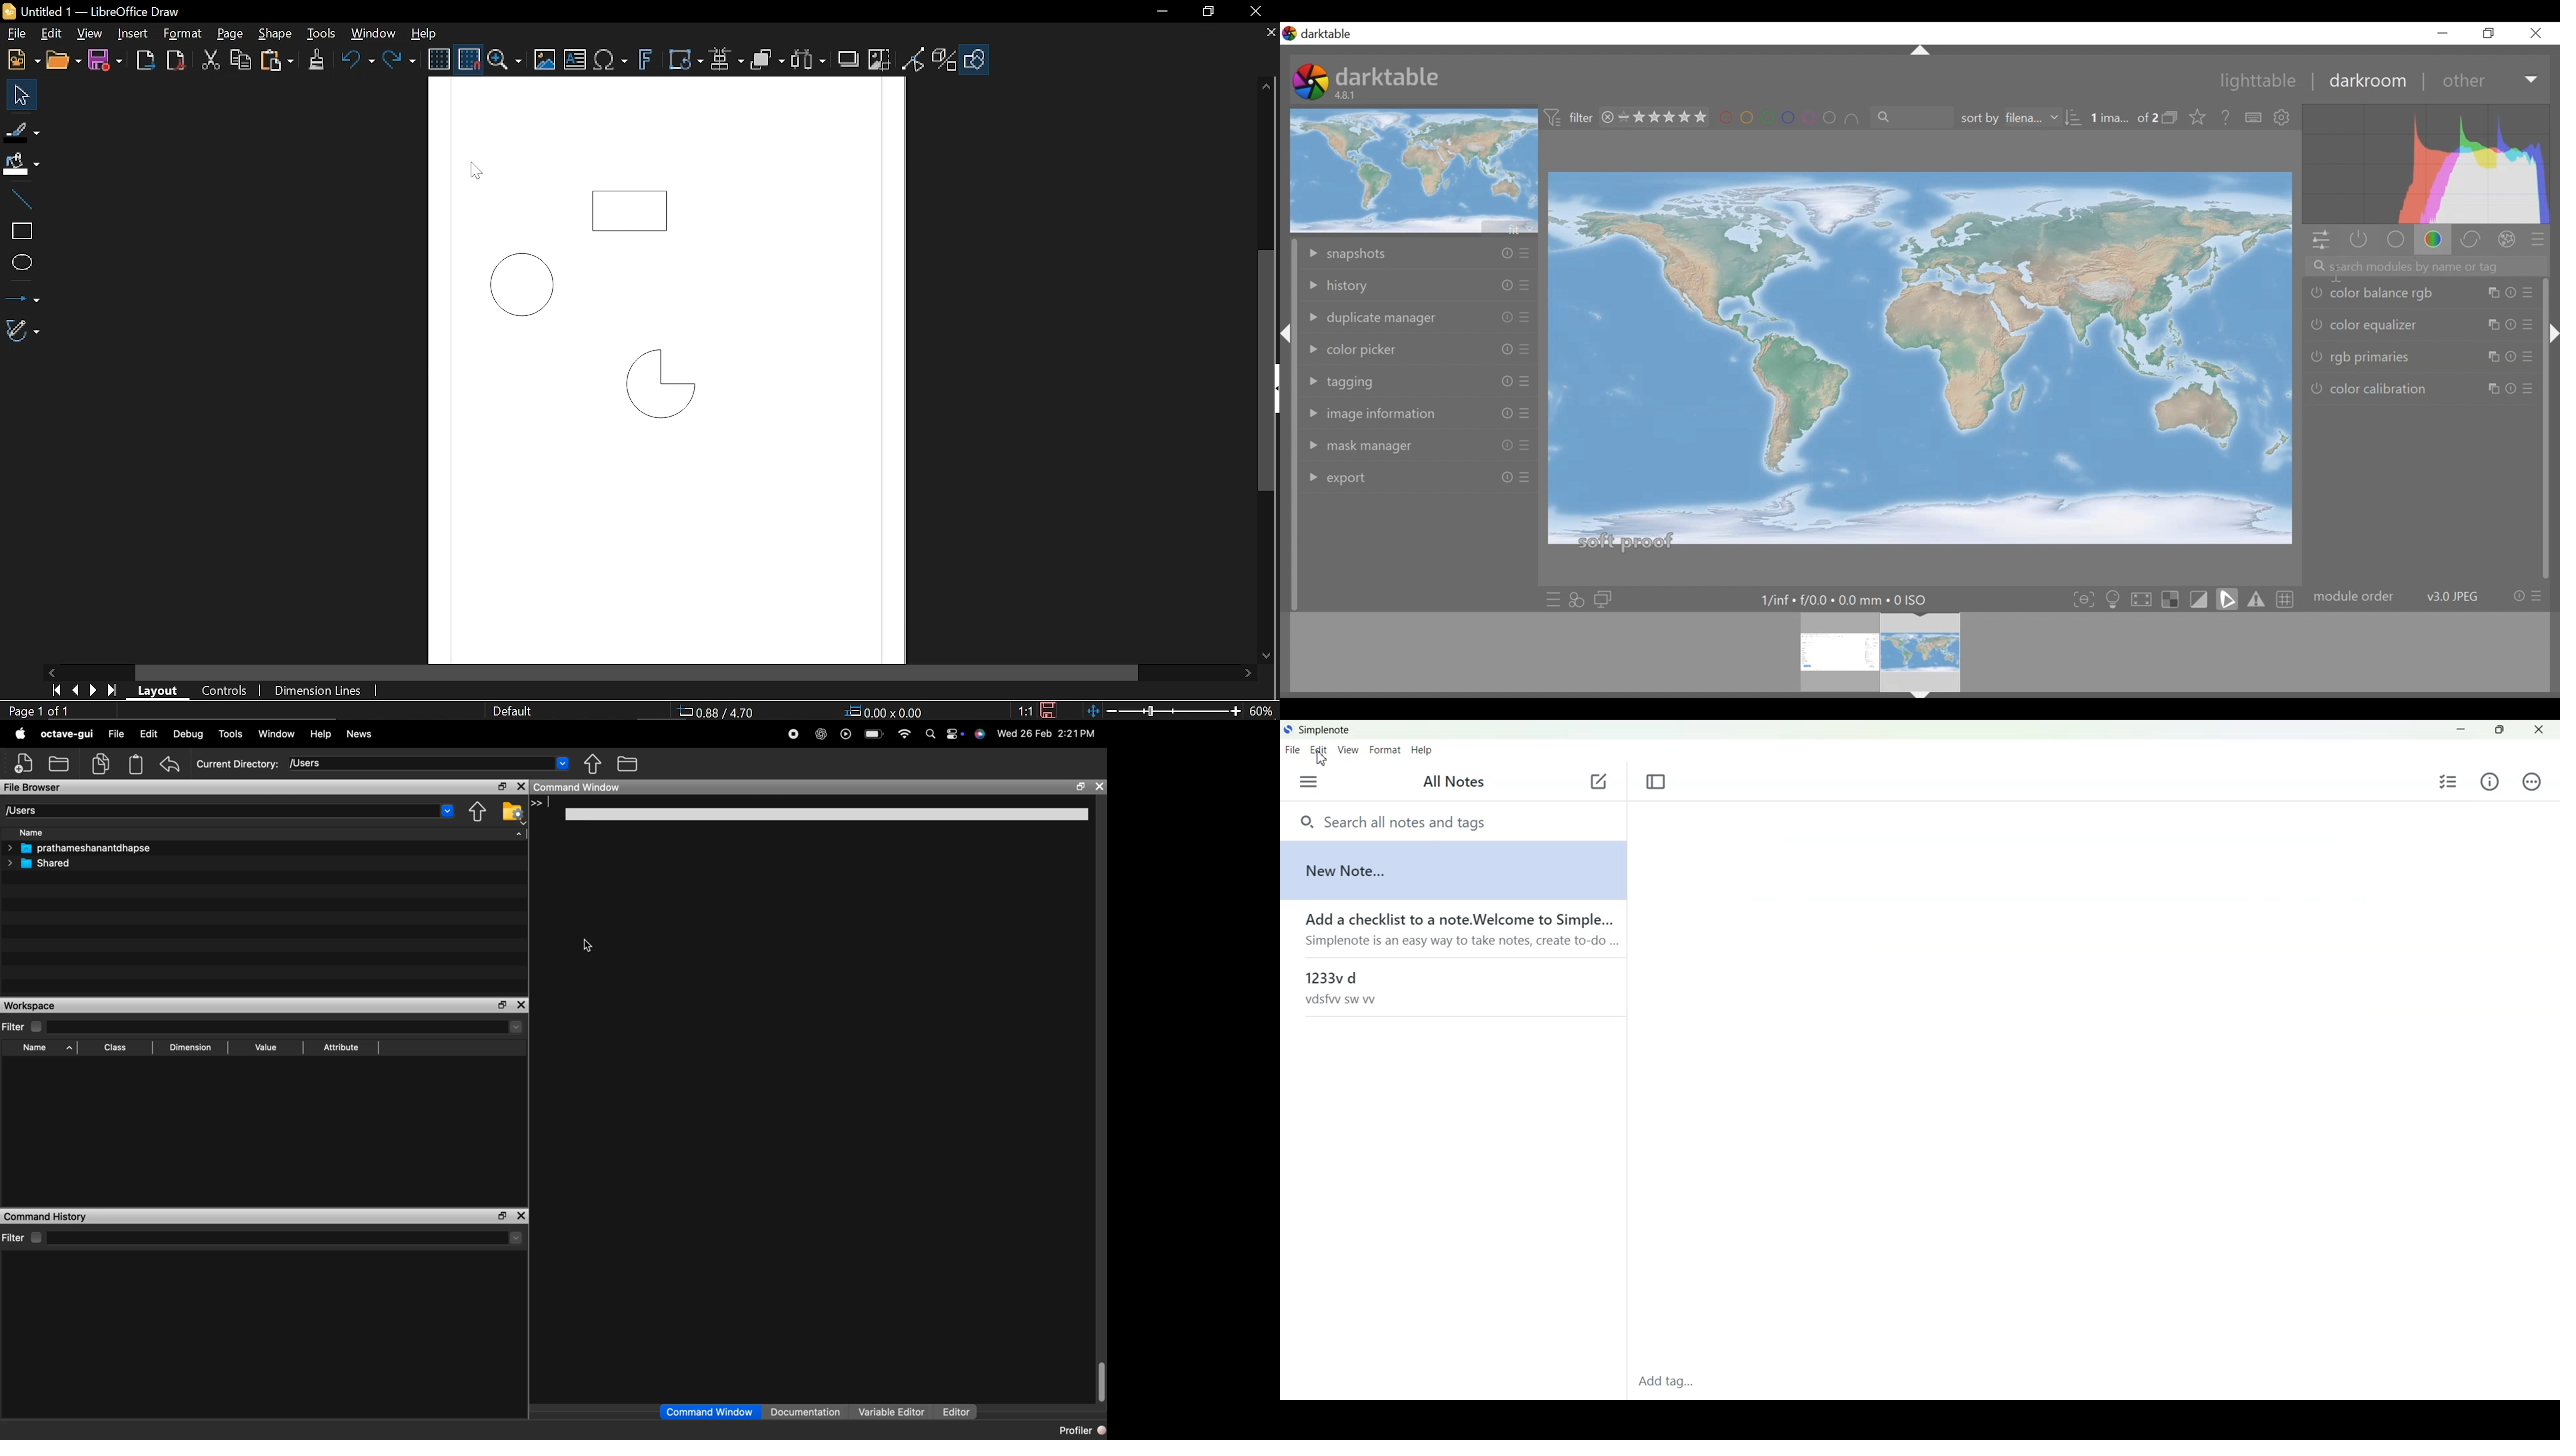  Describe the element at coordinates (210, 59) in the screenshot. I see `cut` at that location.